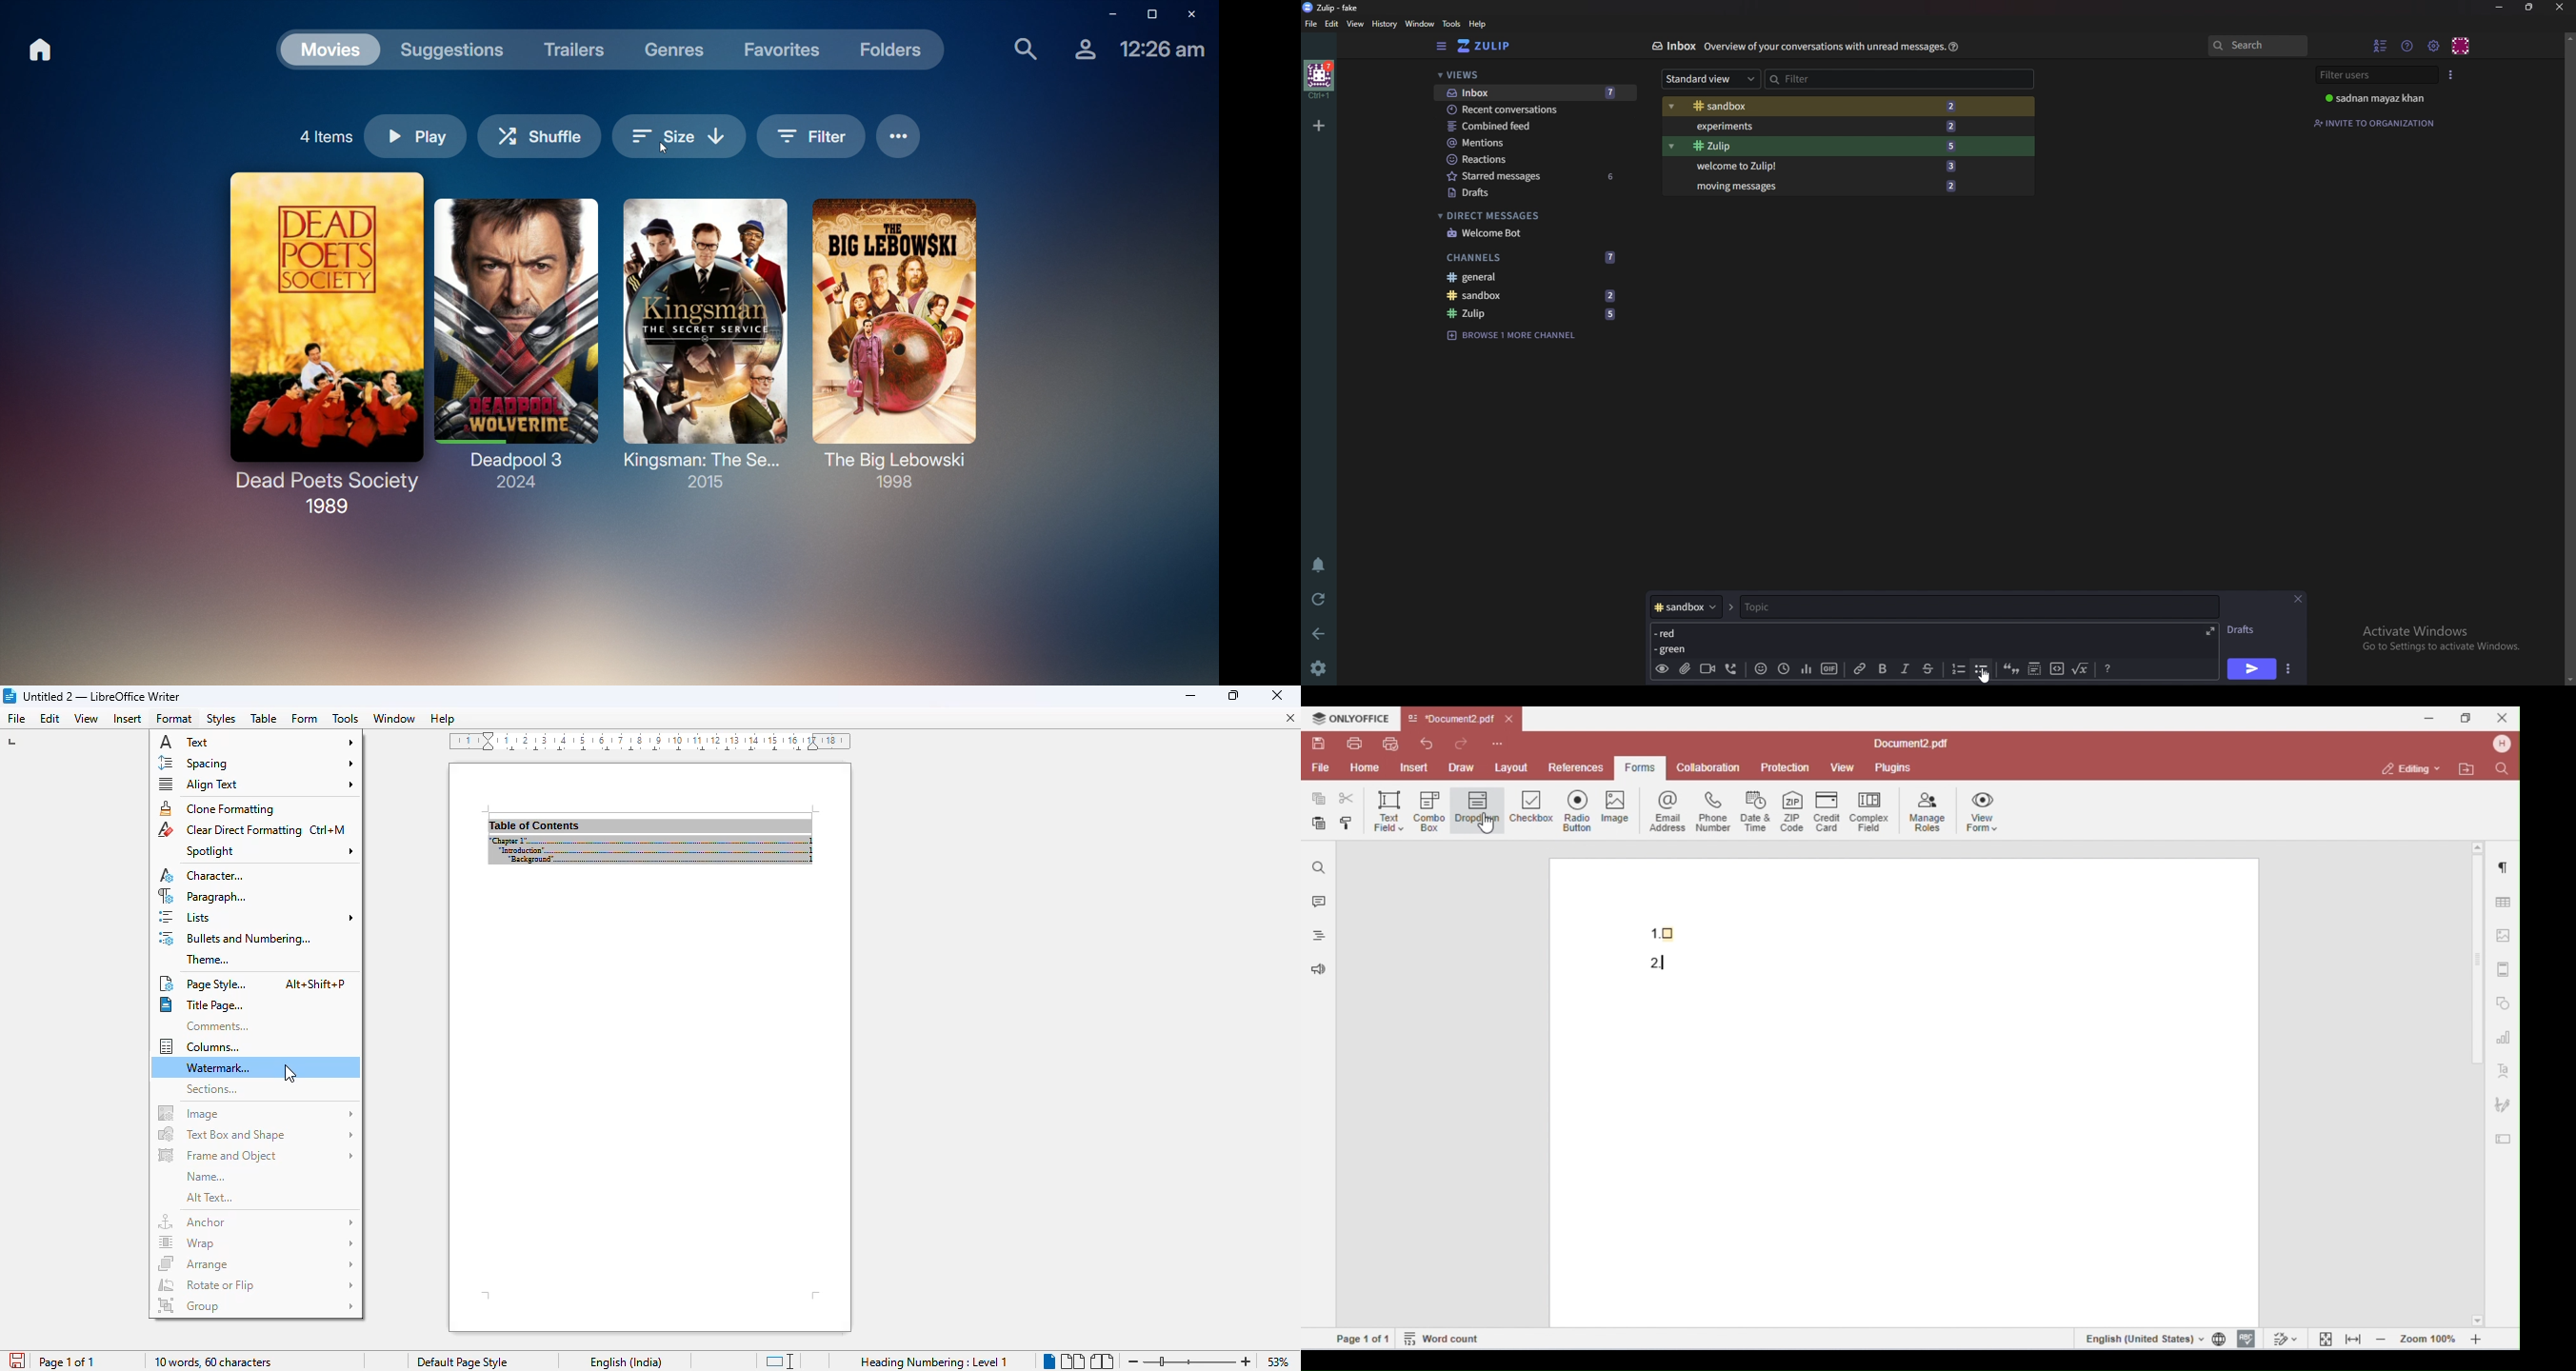  What do you see at coordinates (1101, 1361) in the screenshot?
I see `book view` at bounding box center [1101, 1361].